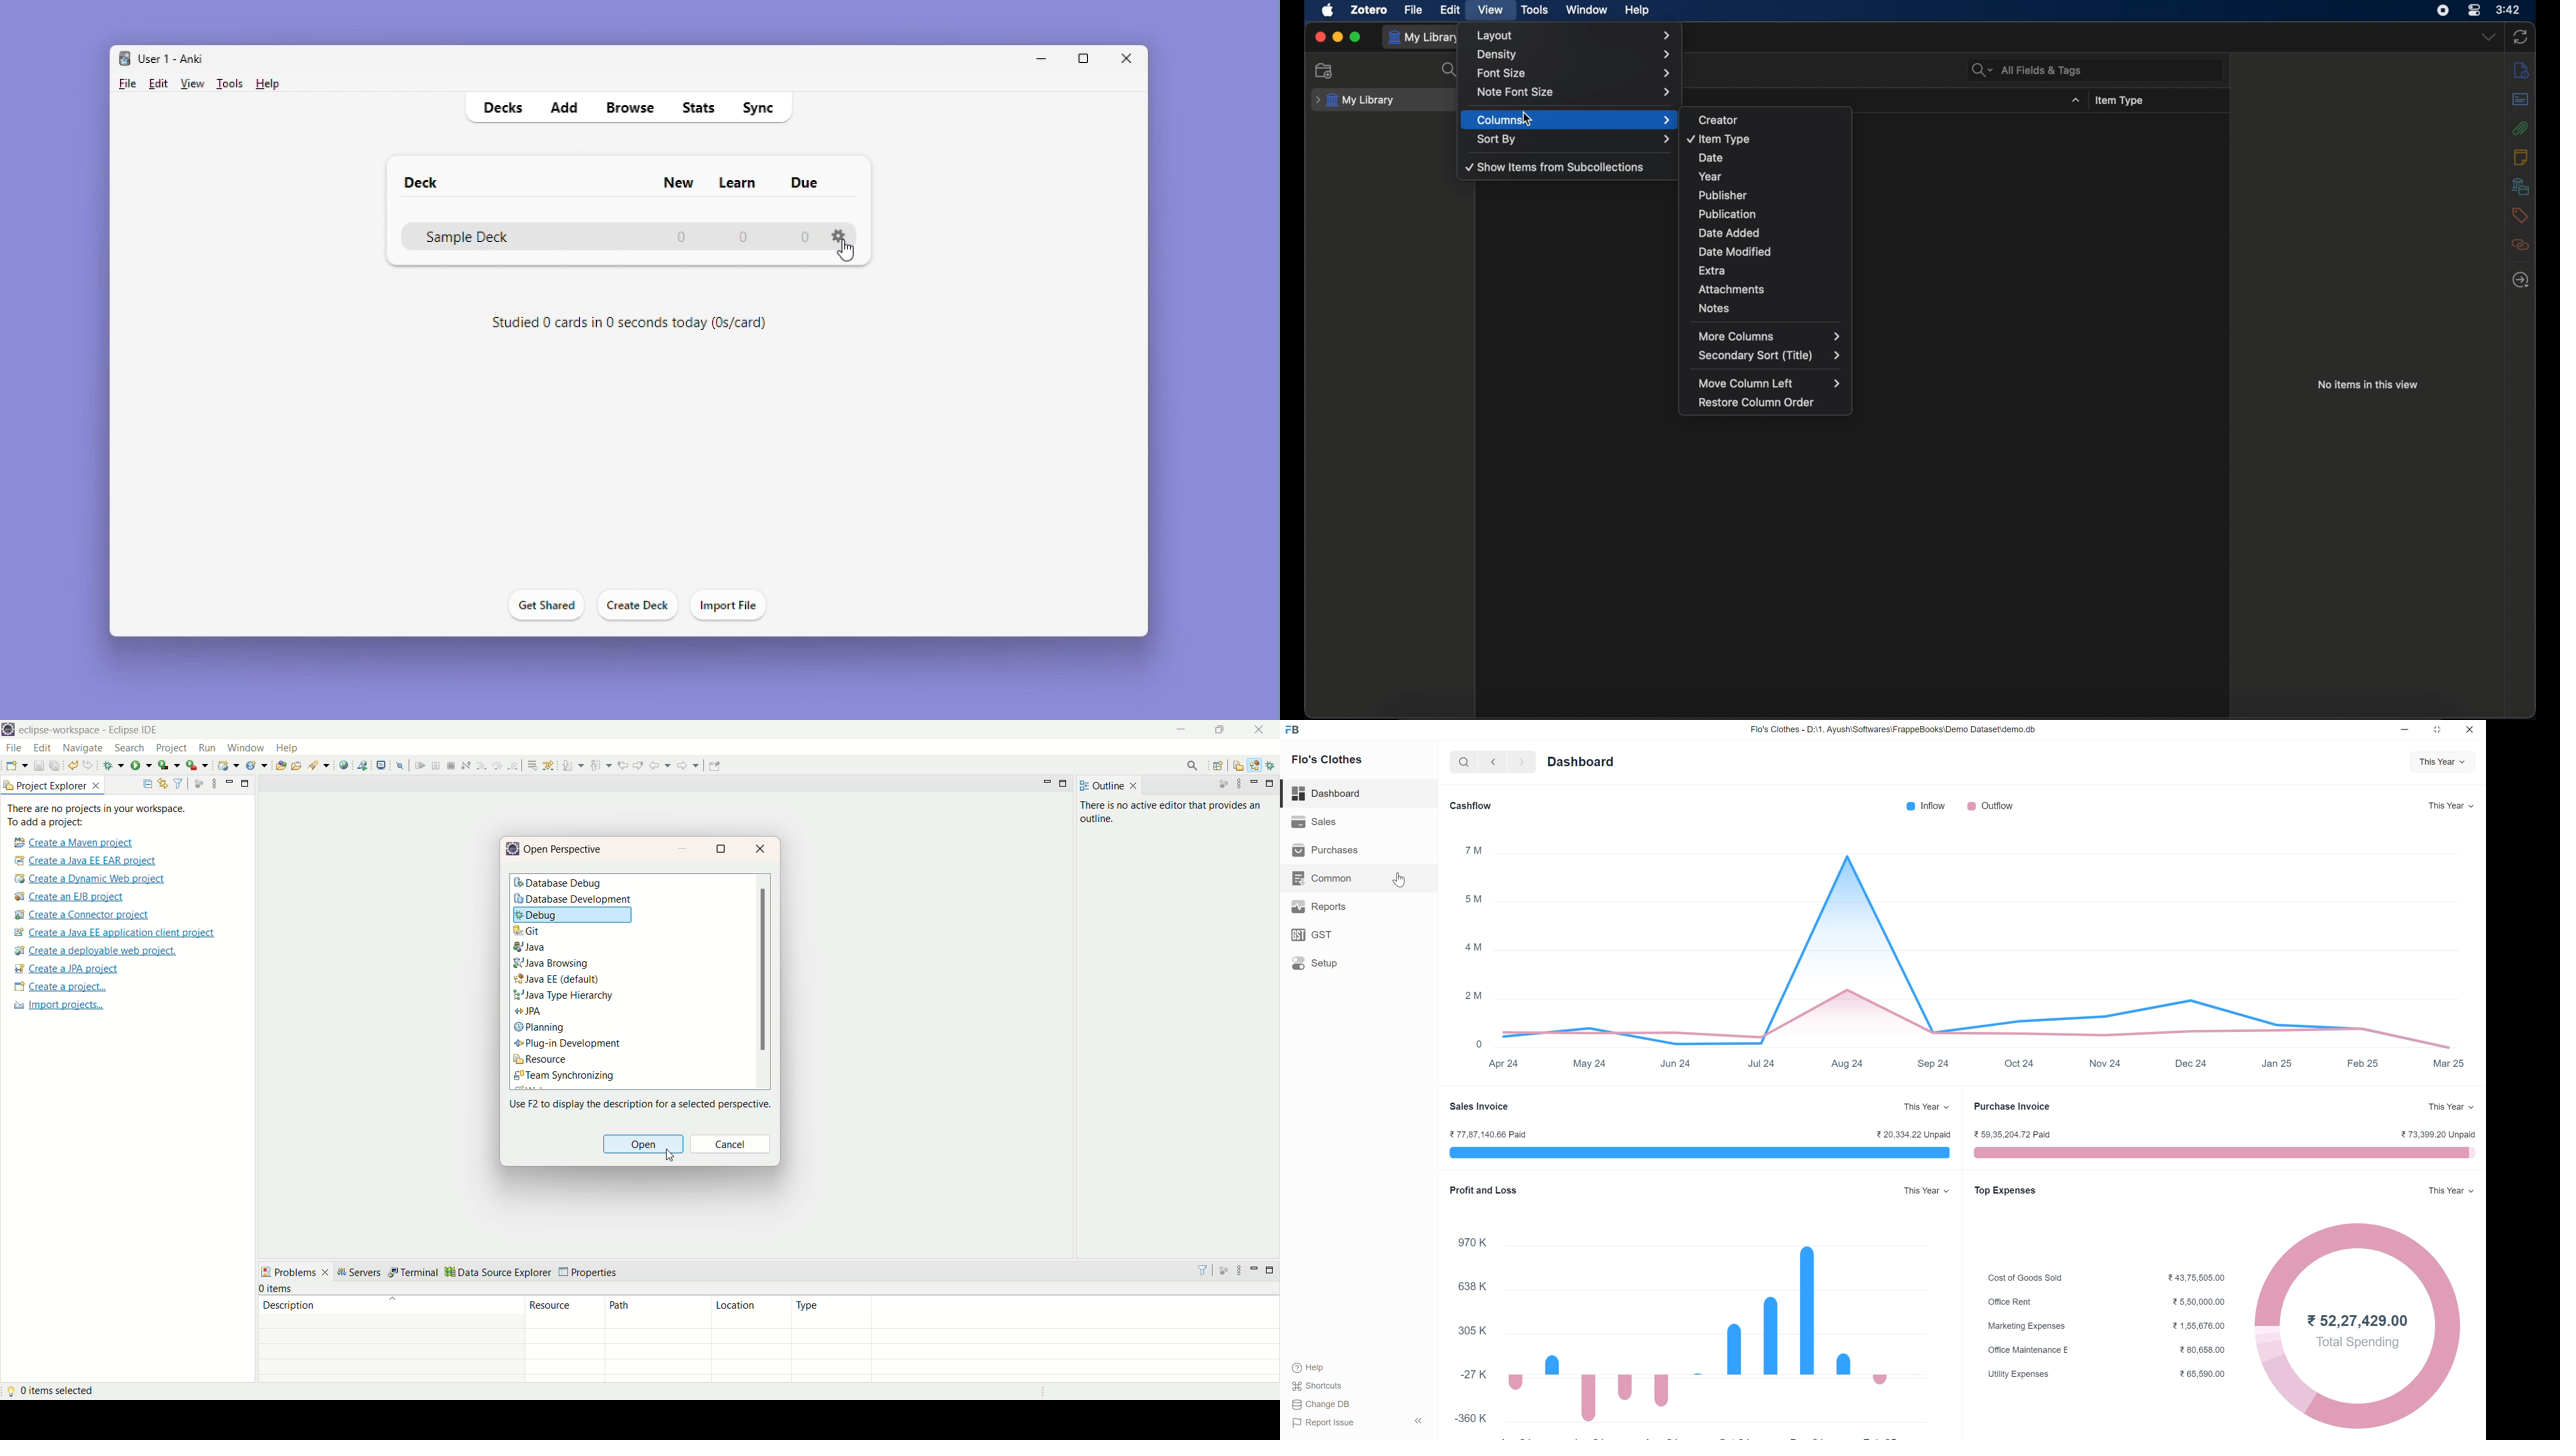 The image size is (2576, 1456). I want to click on 0, so click(806, 236).